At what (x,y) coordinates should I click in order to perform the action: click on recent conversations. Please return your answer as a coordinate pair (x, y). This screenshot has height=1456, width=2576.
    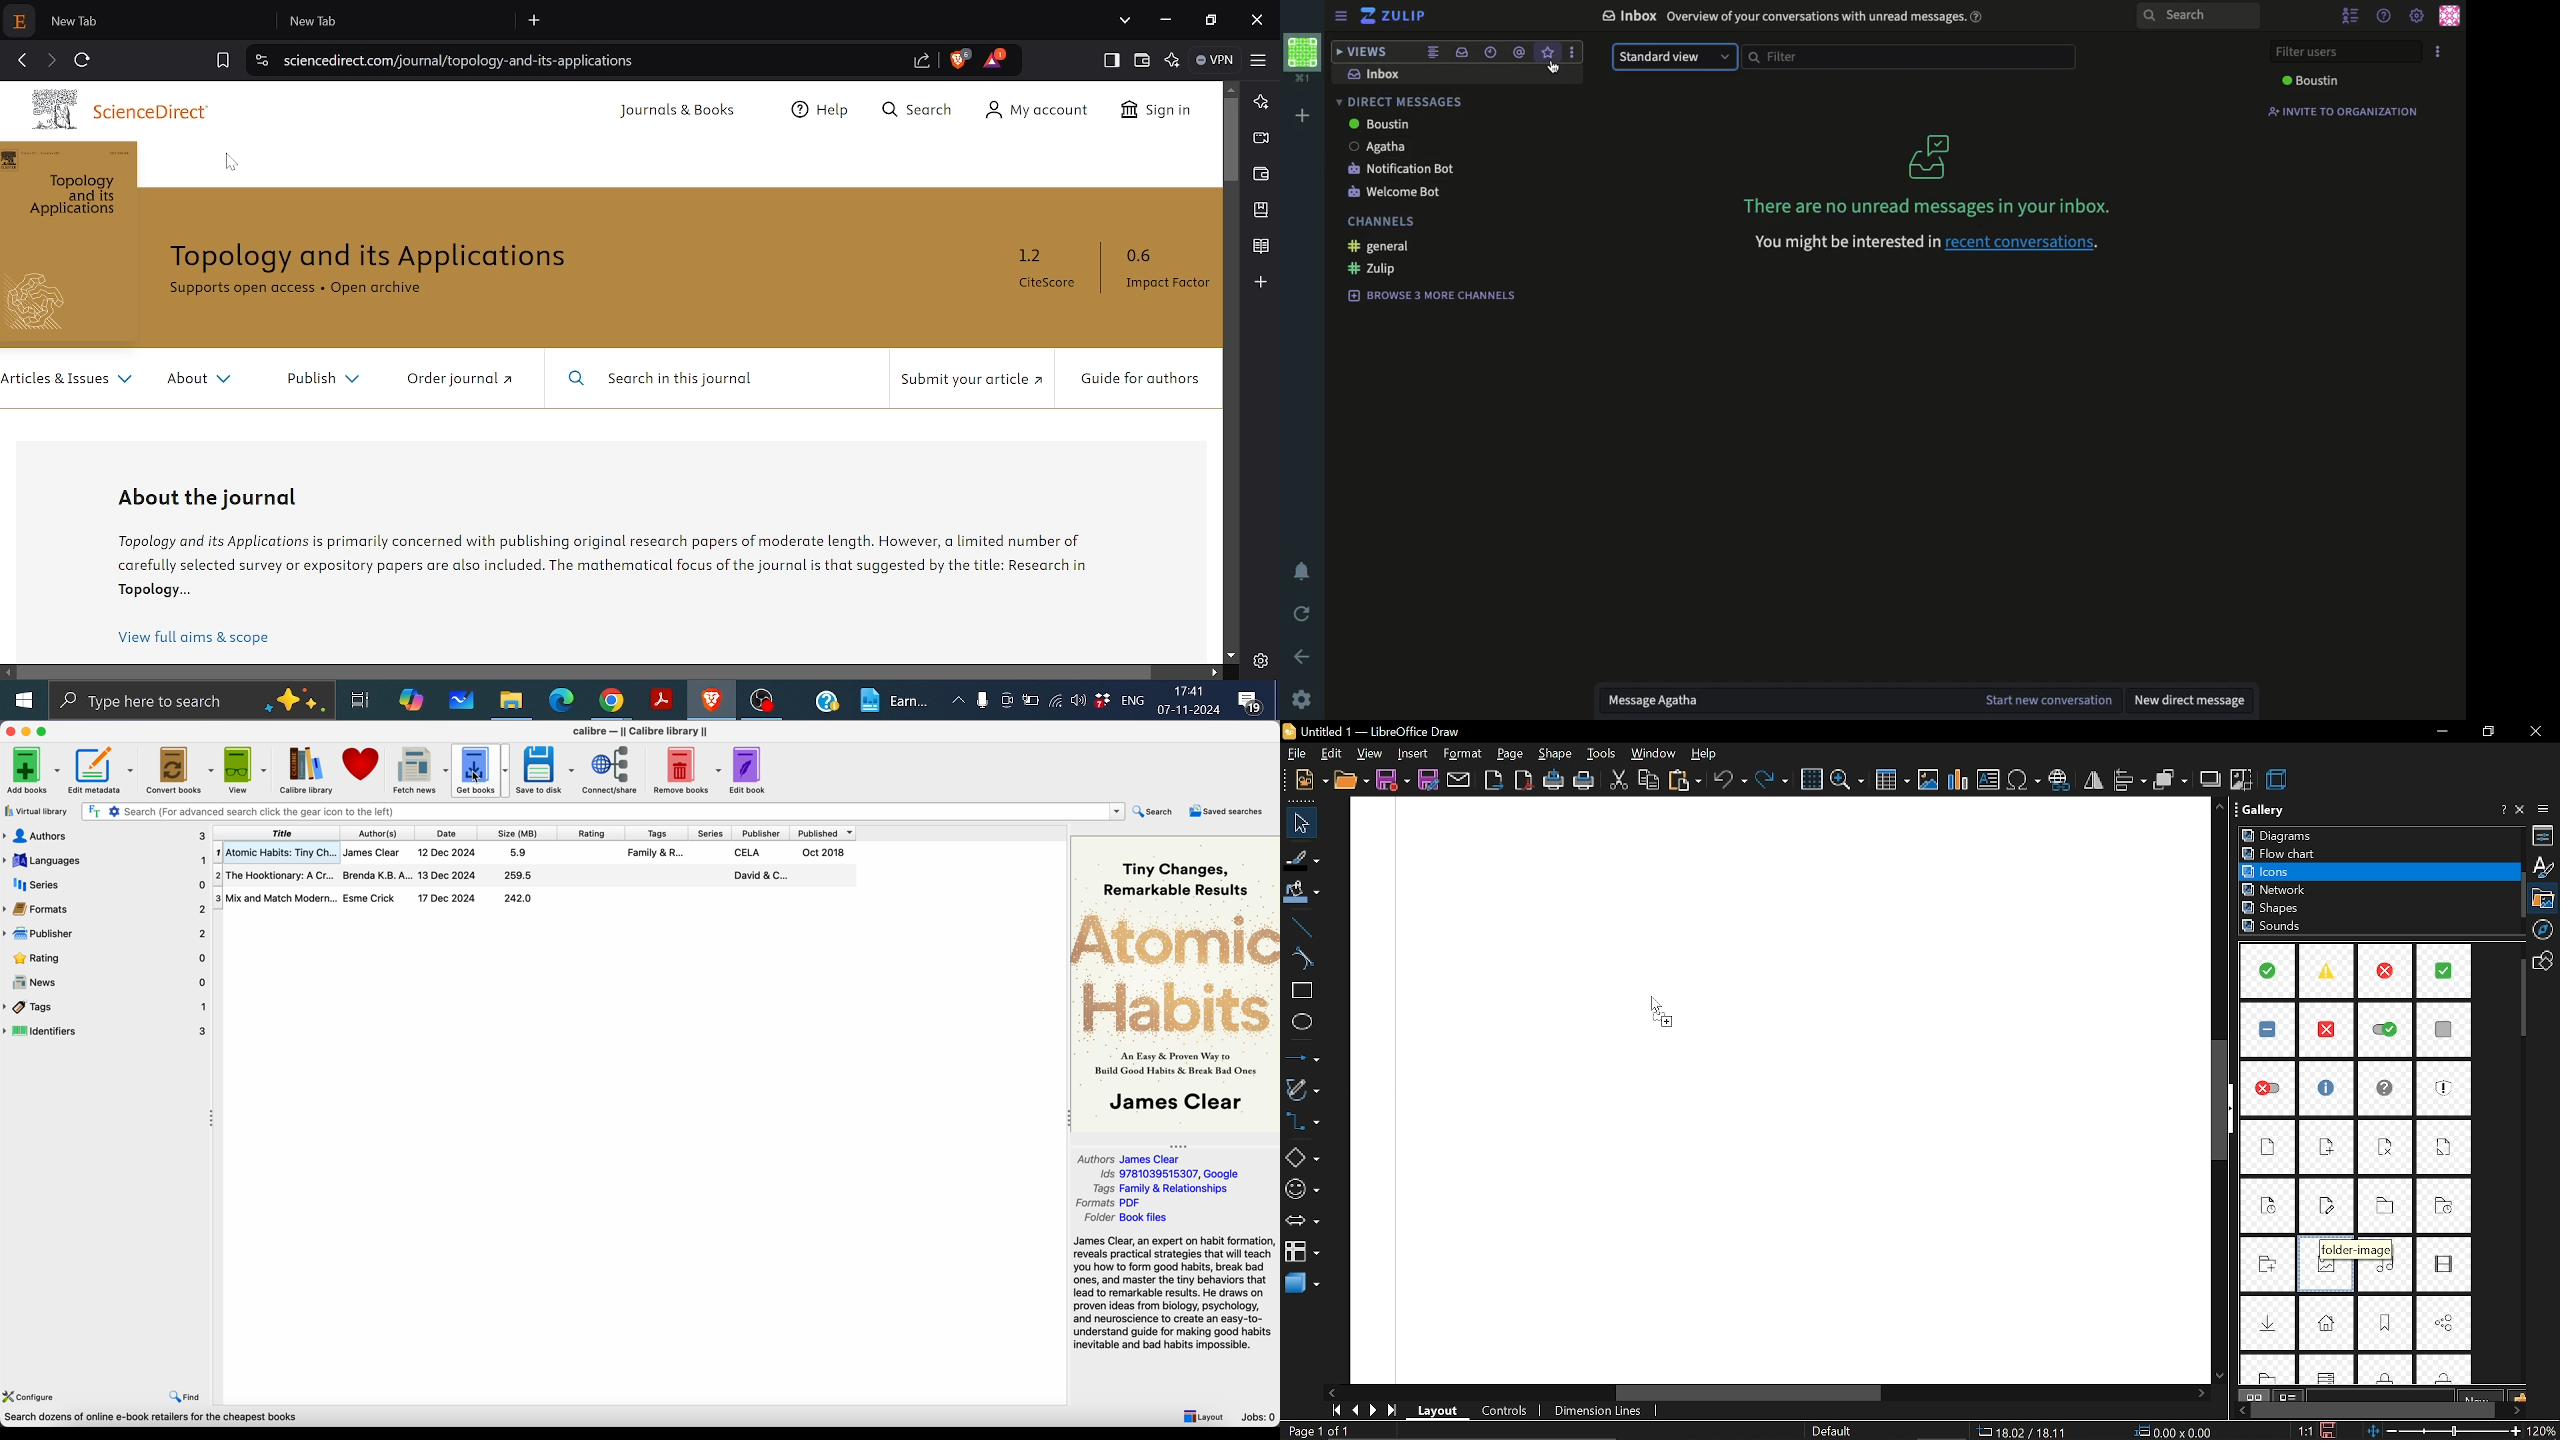
    Looking at the image, I should click on (2024, 245).